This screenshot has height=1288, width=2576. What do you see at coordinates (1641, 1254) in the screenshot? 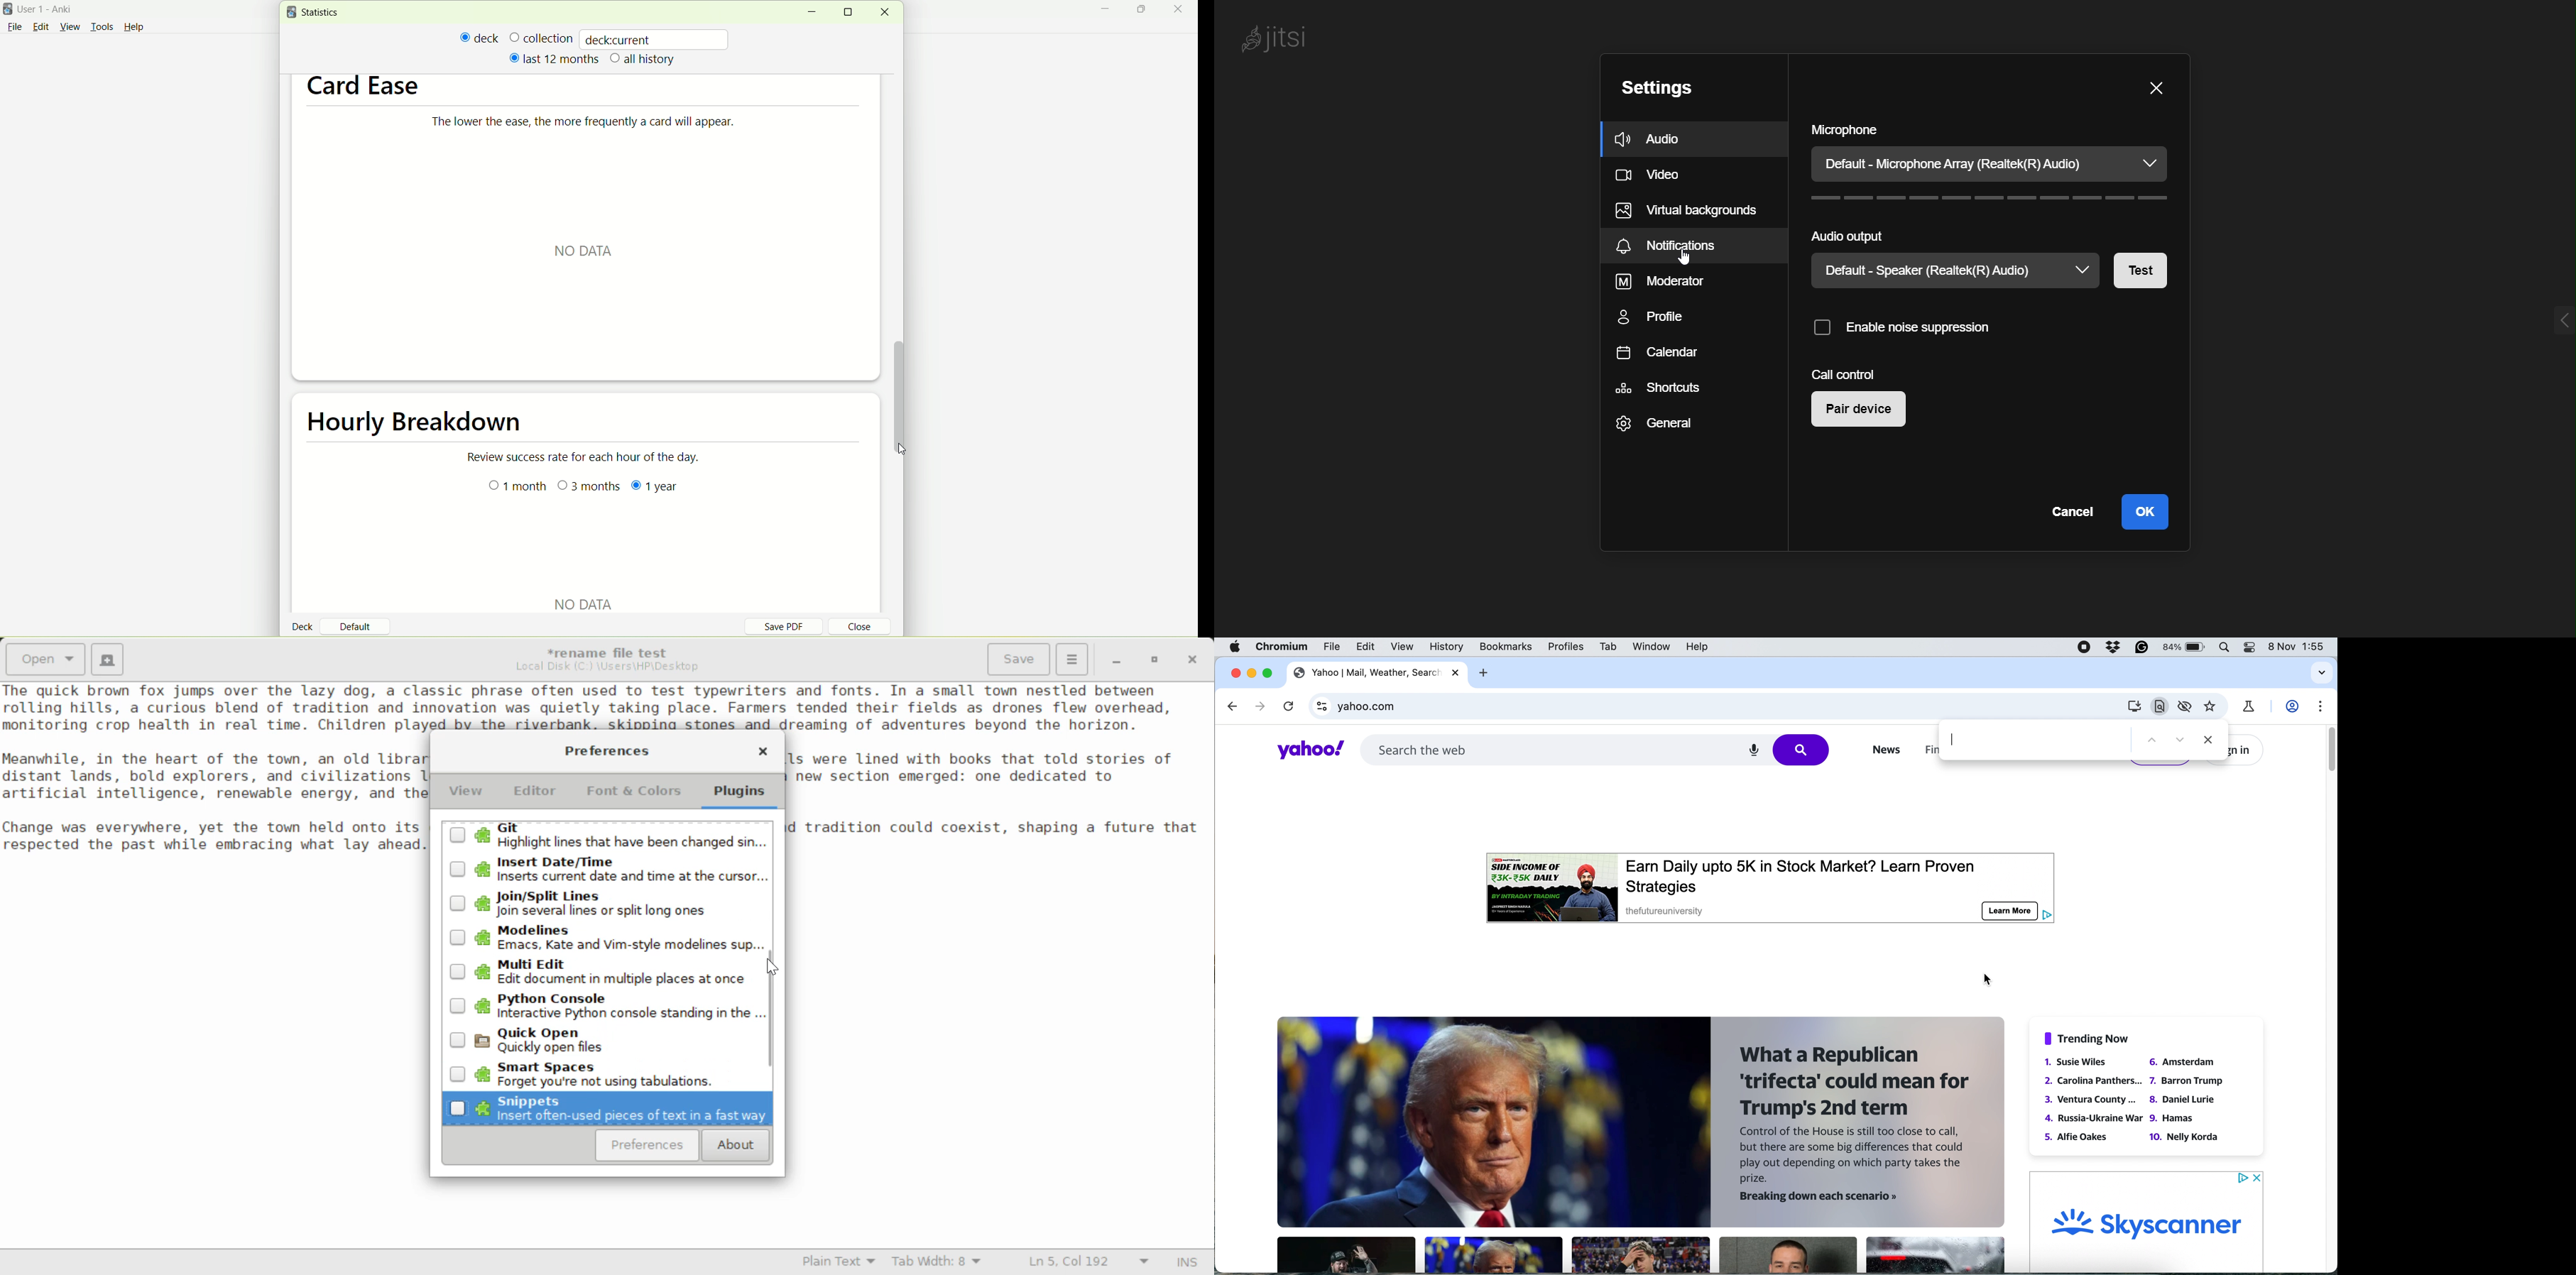
I see `News Article ` at bounding box center [1641, 1254].